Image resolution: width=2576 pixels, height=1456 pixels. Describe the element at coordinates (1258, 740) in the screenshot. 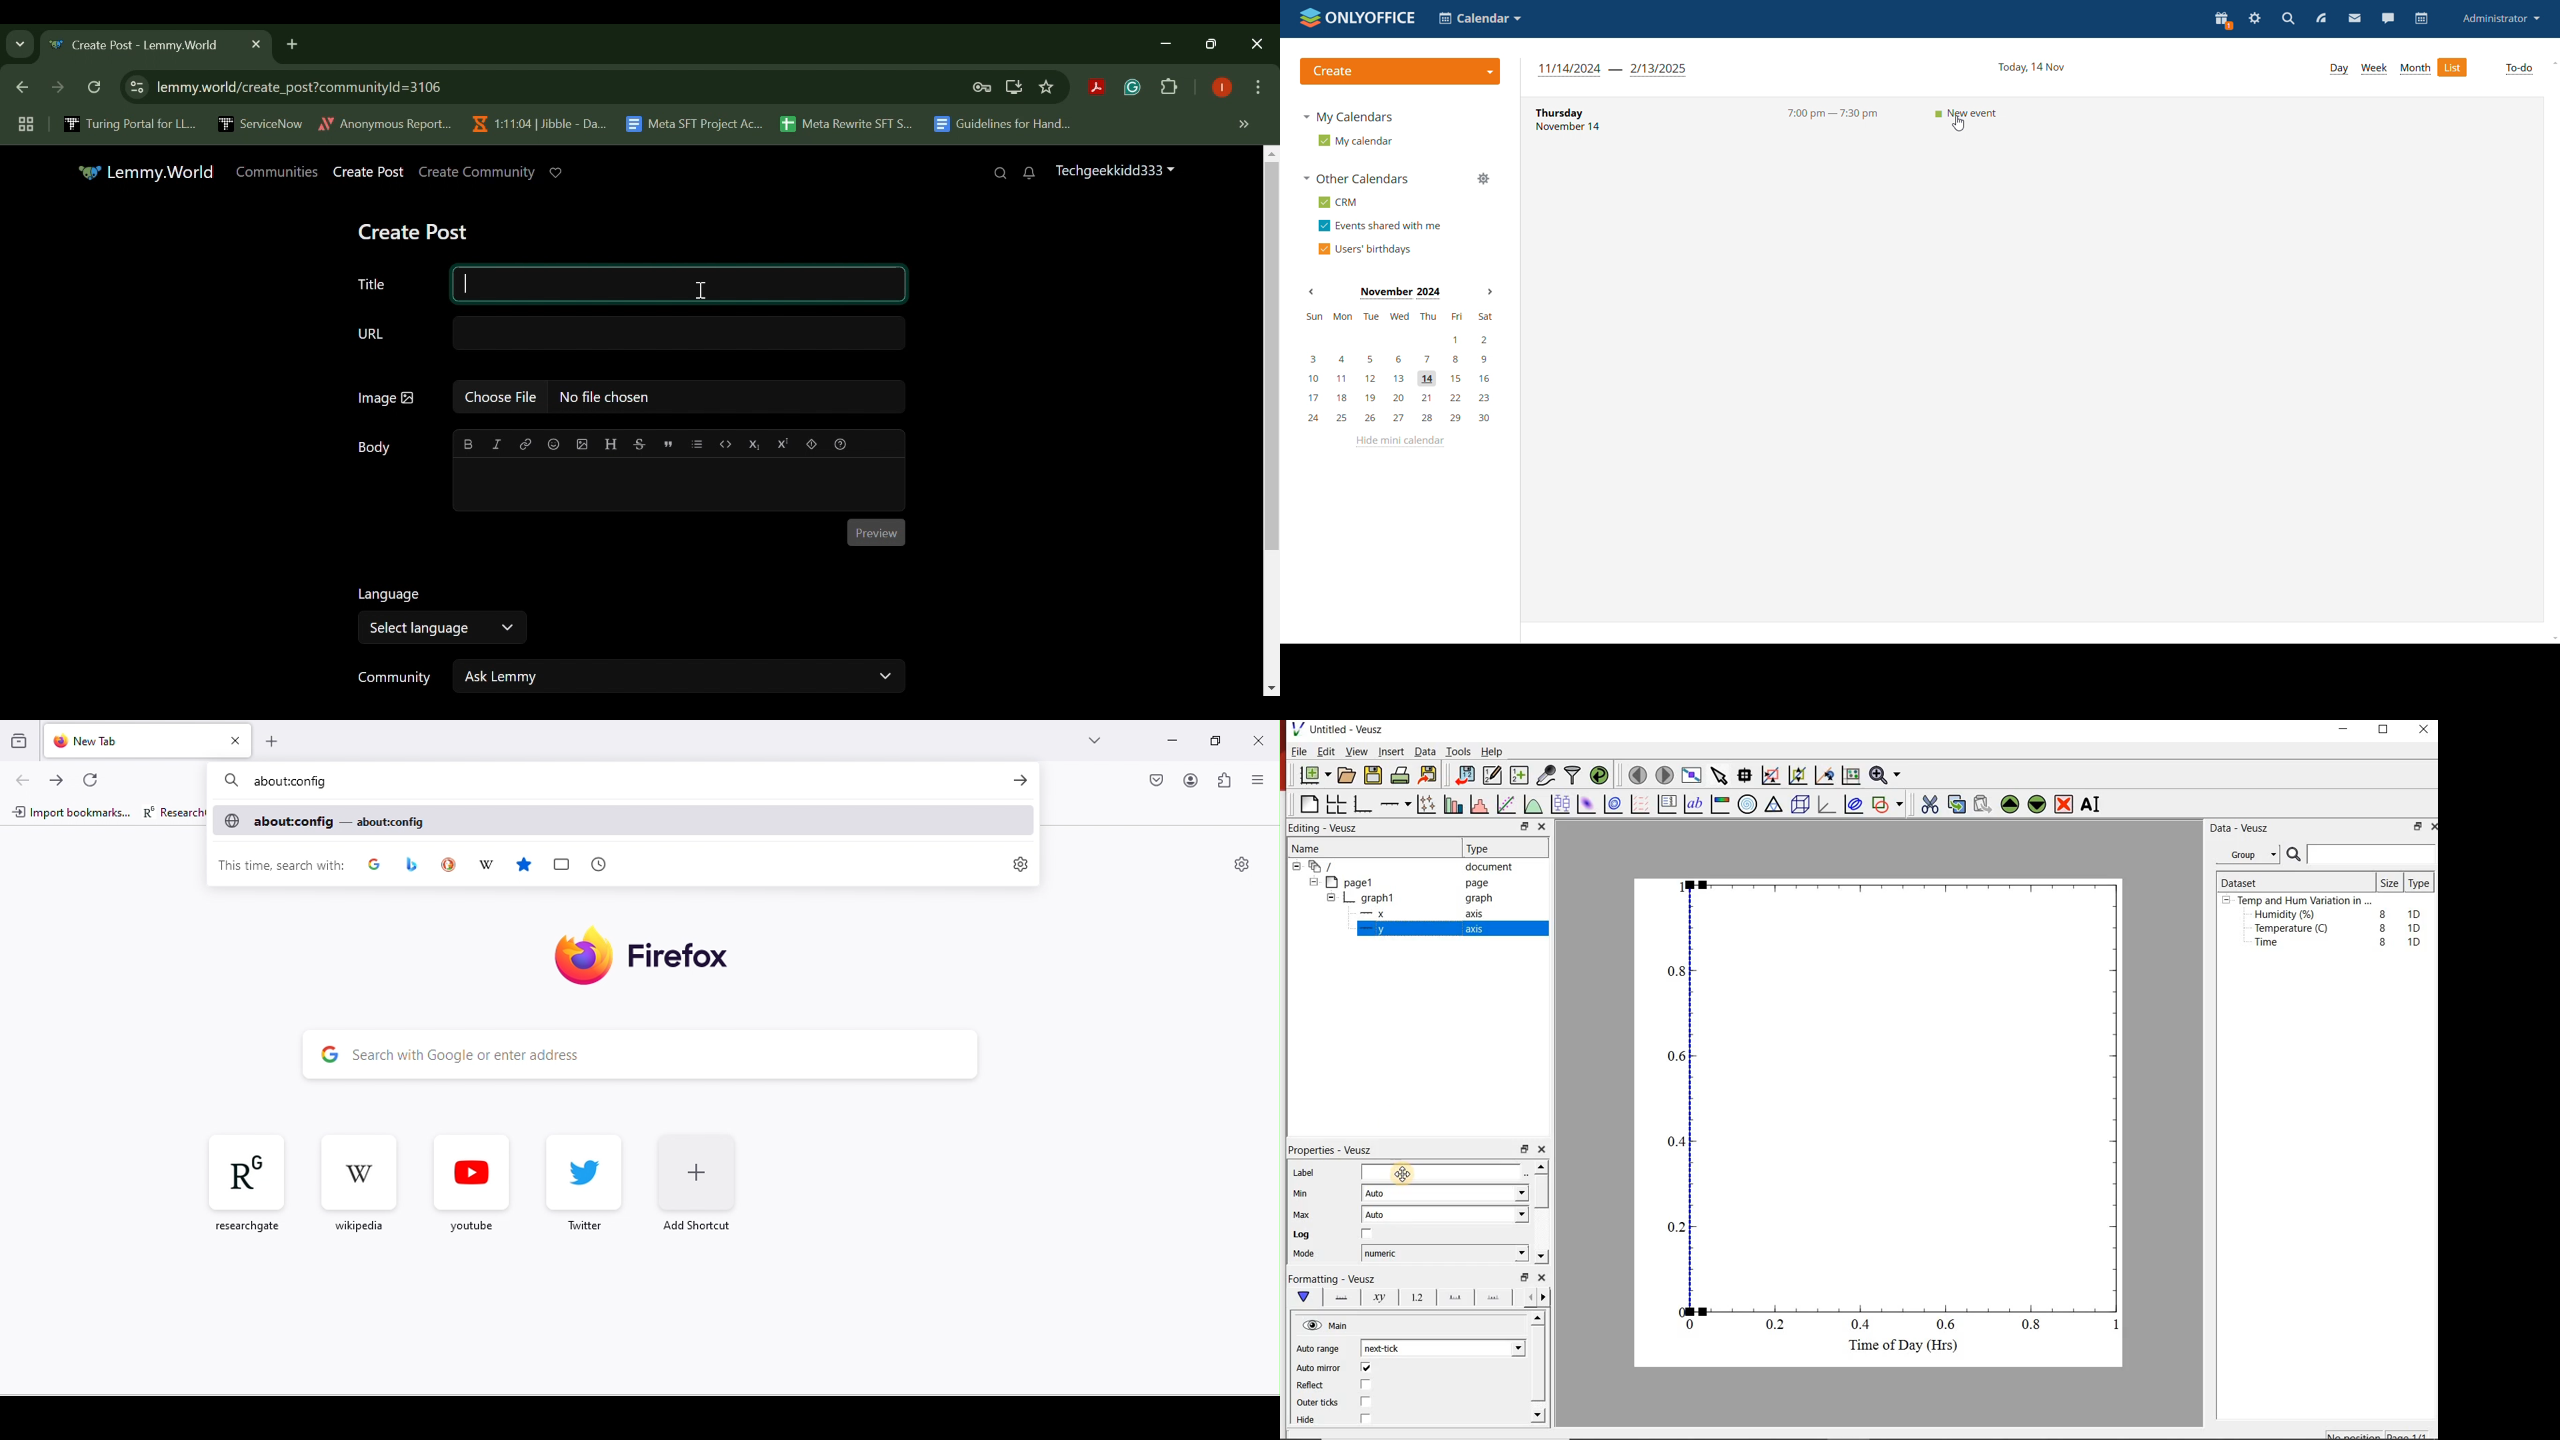

I see `close` at that location.